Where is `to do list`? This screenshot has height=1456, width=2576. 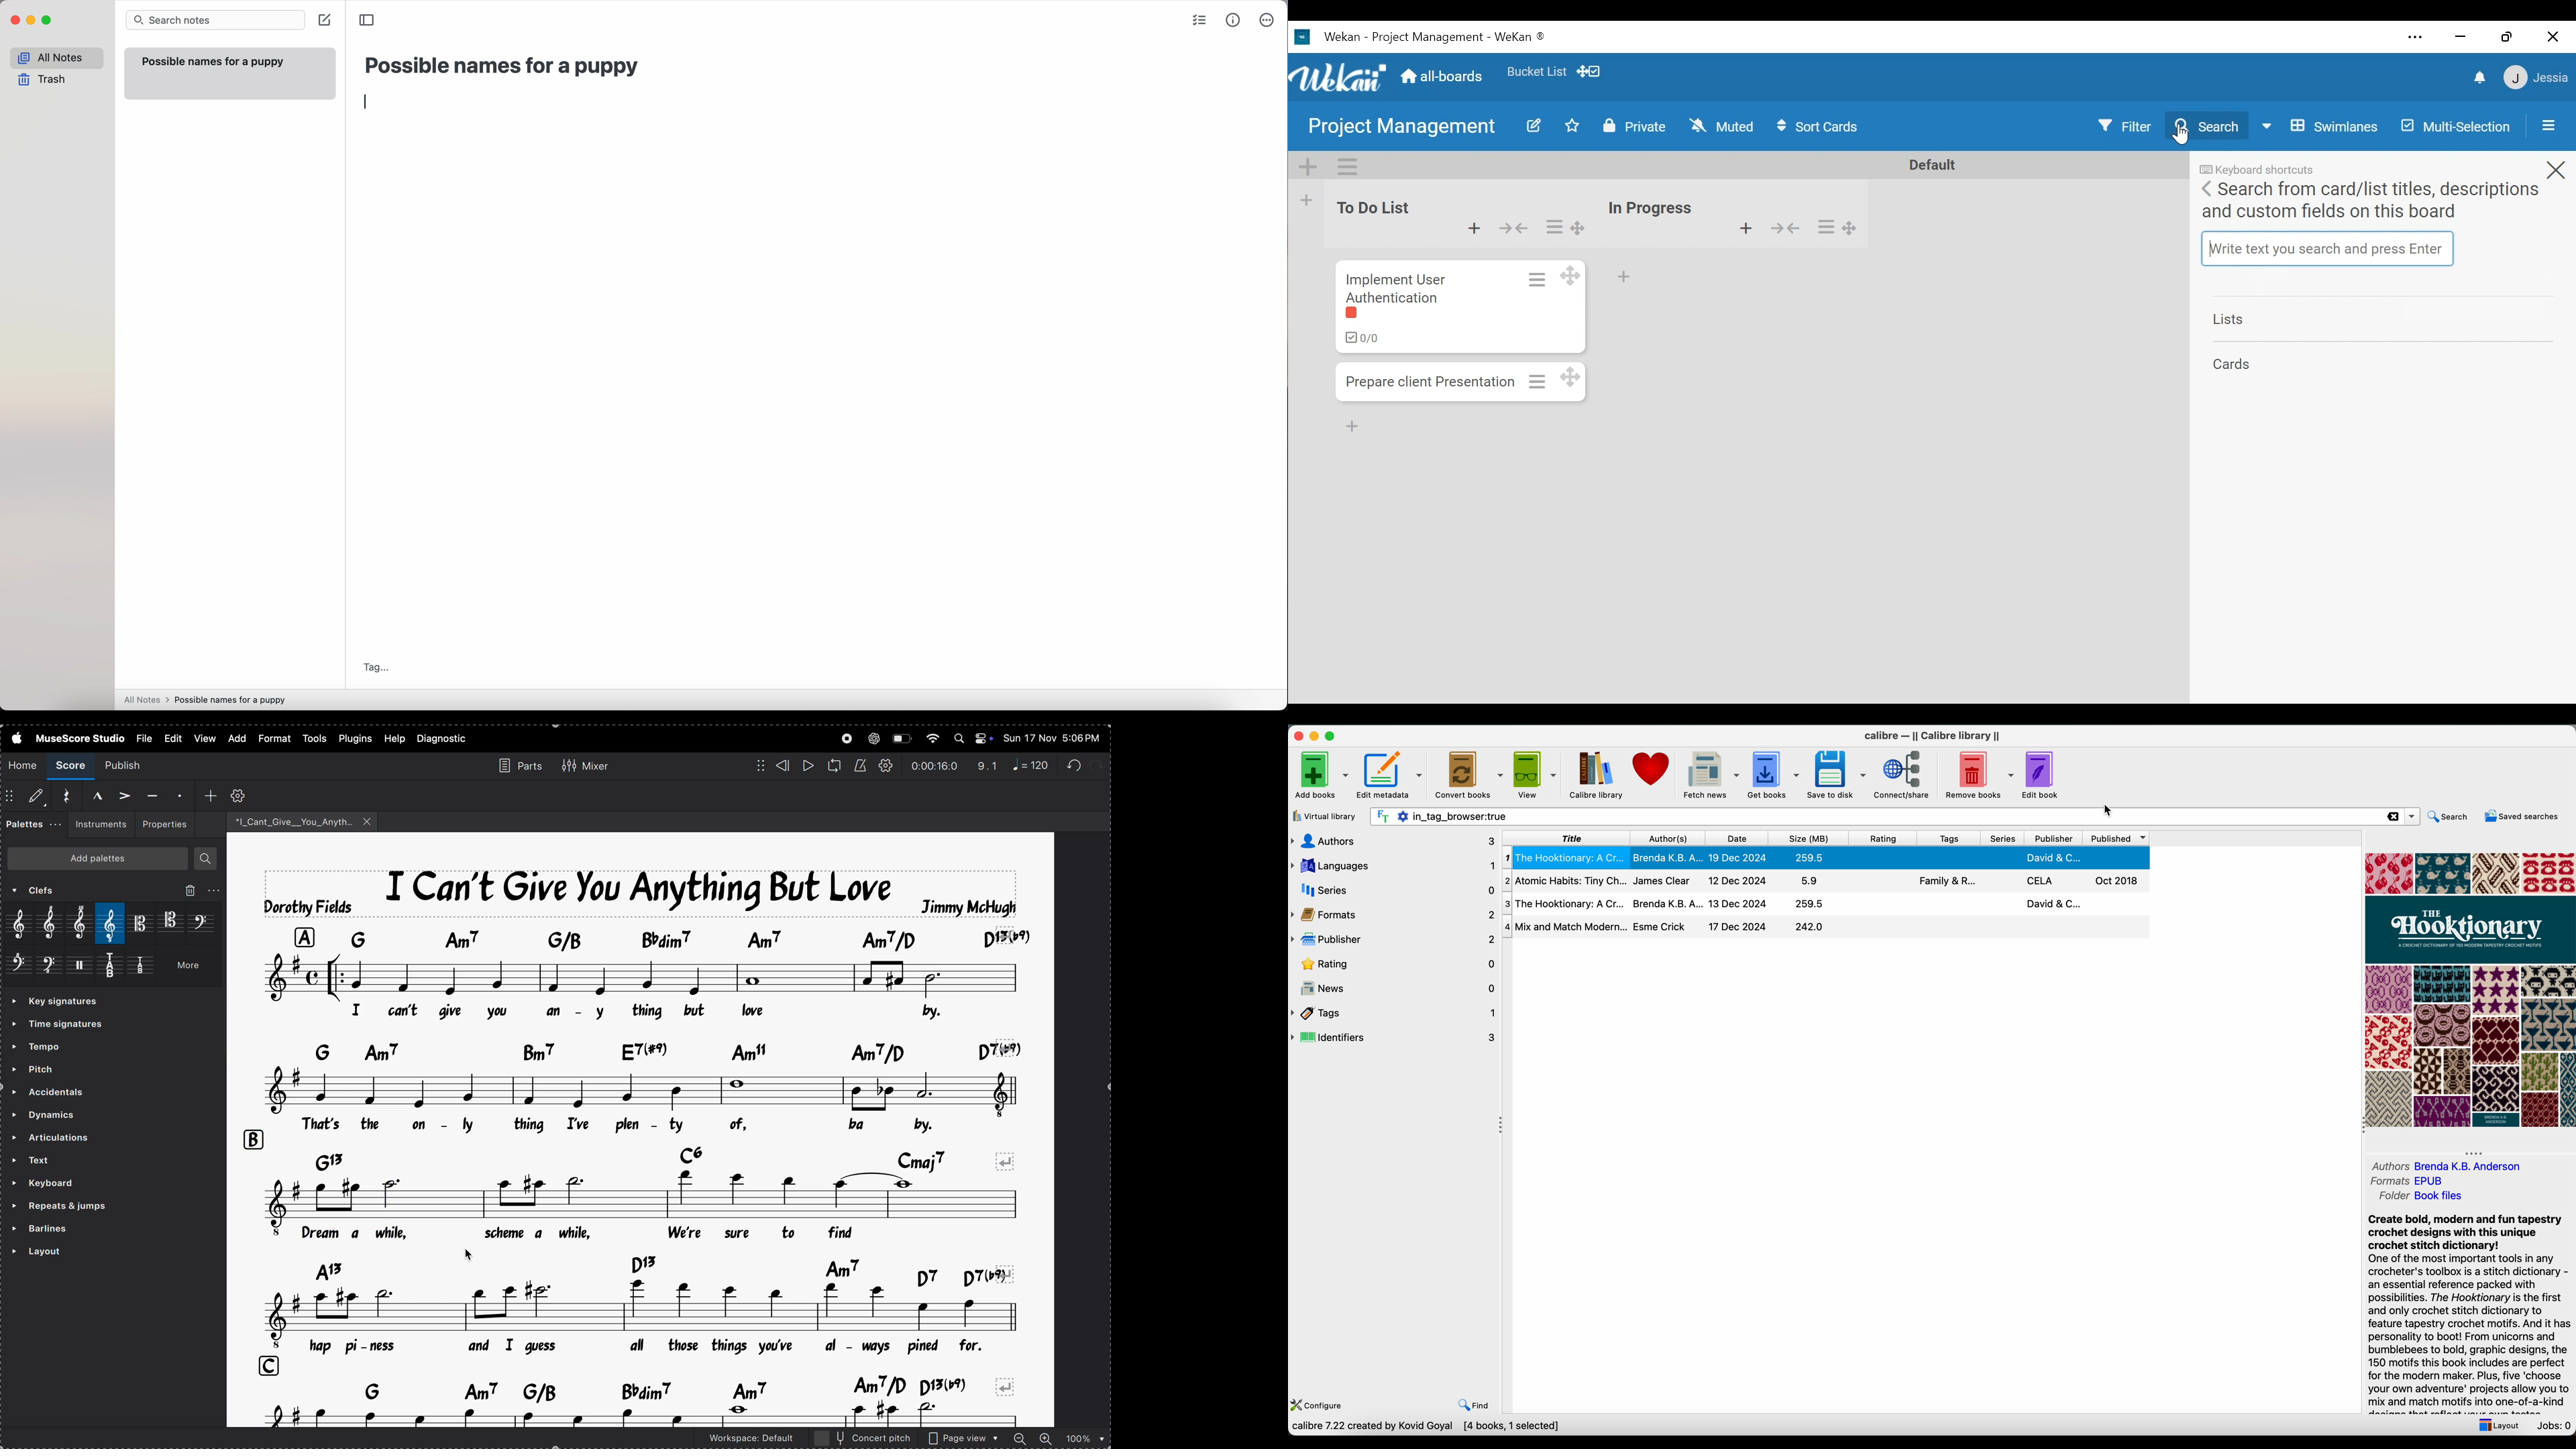
to do list is located at coordinates (1379, 201).